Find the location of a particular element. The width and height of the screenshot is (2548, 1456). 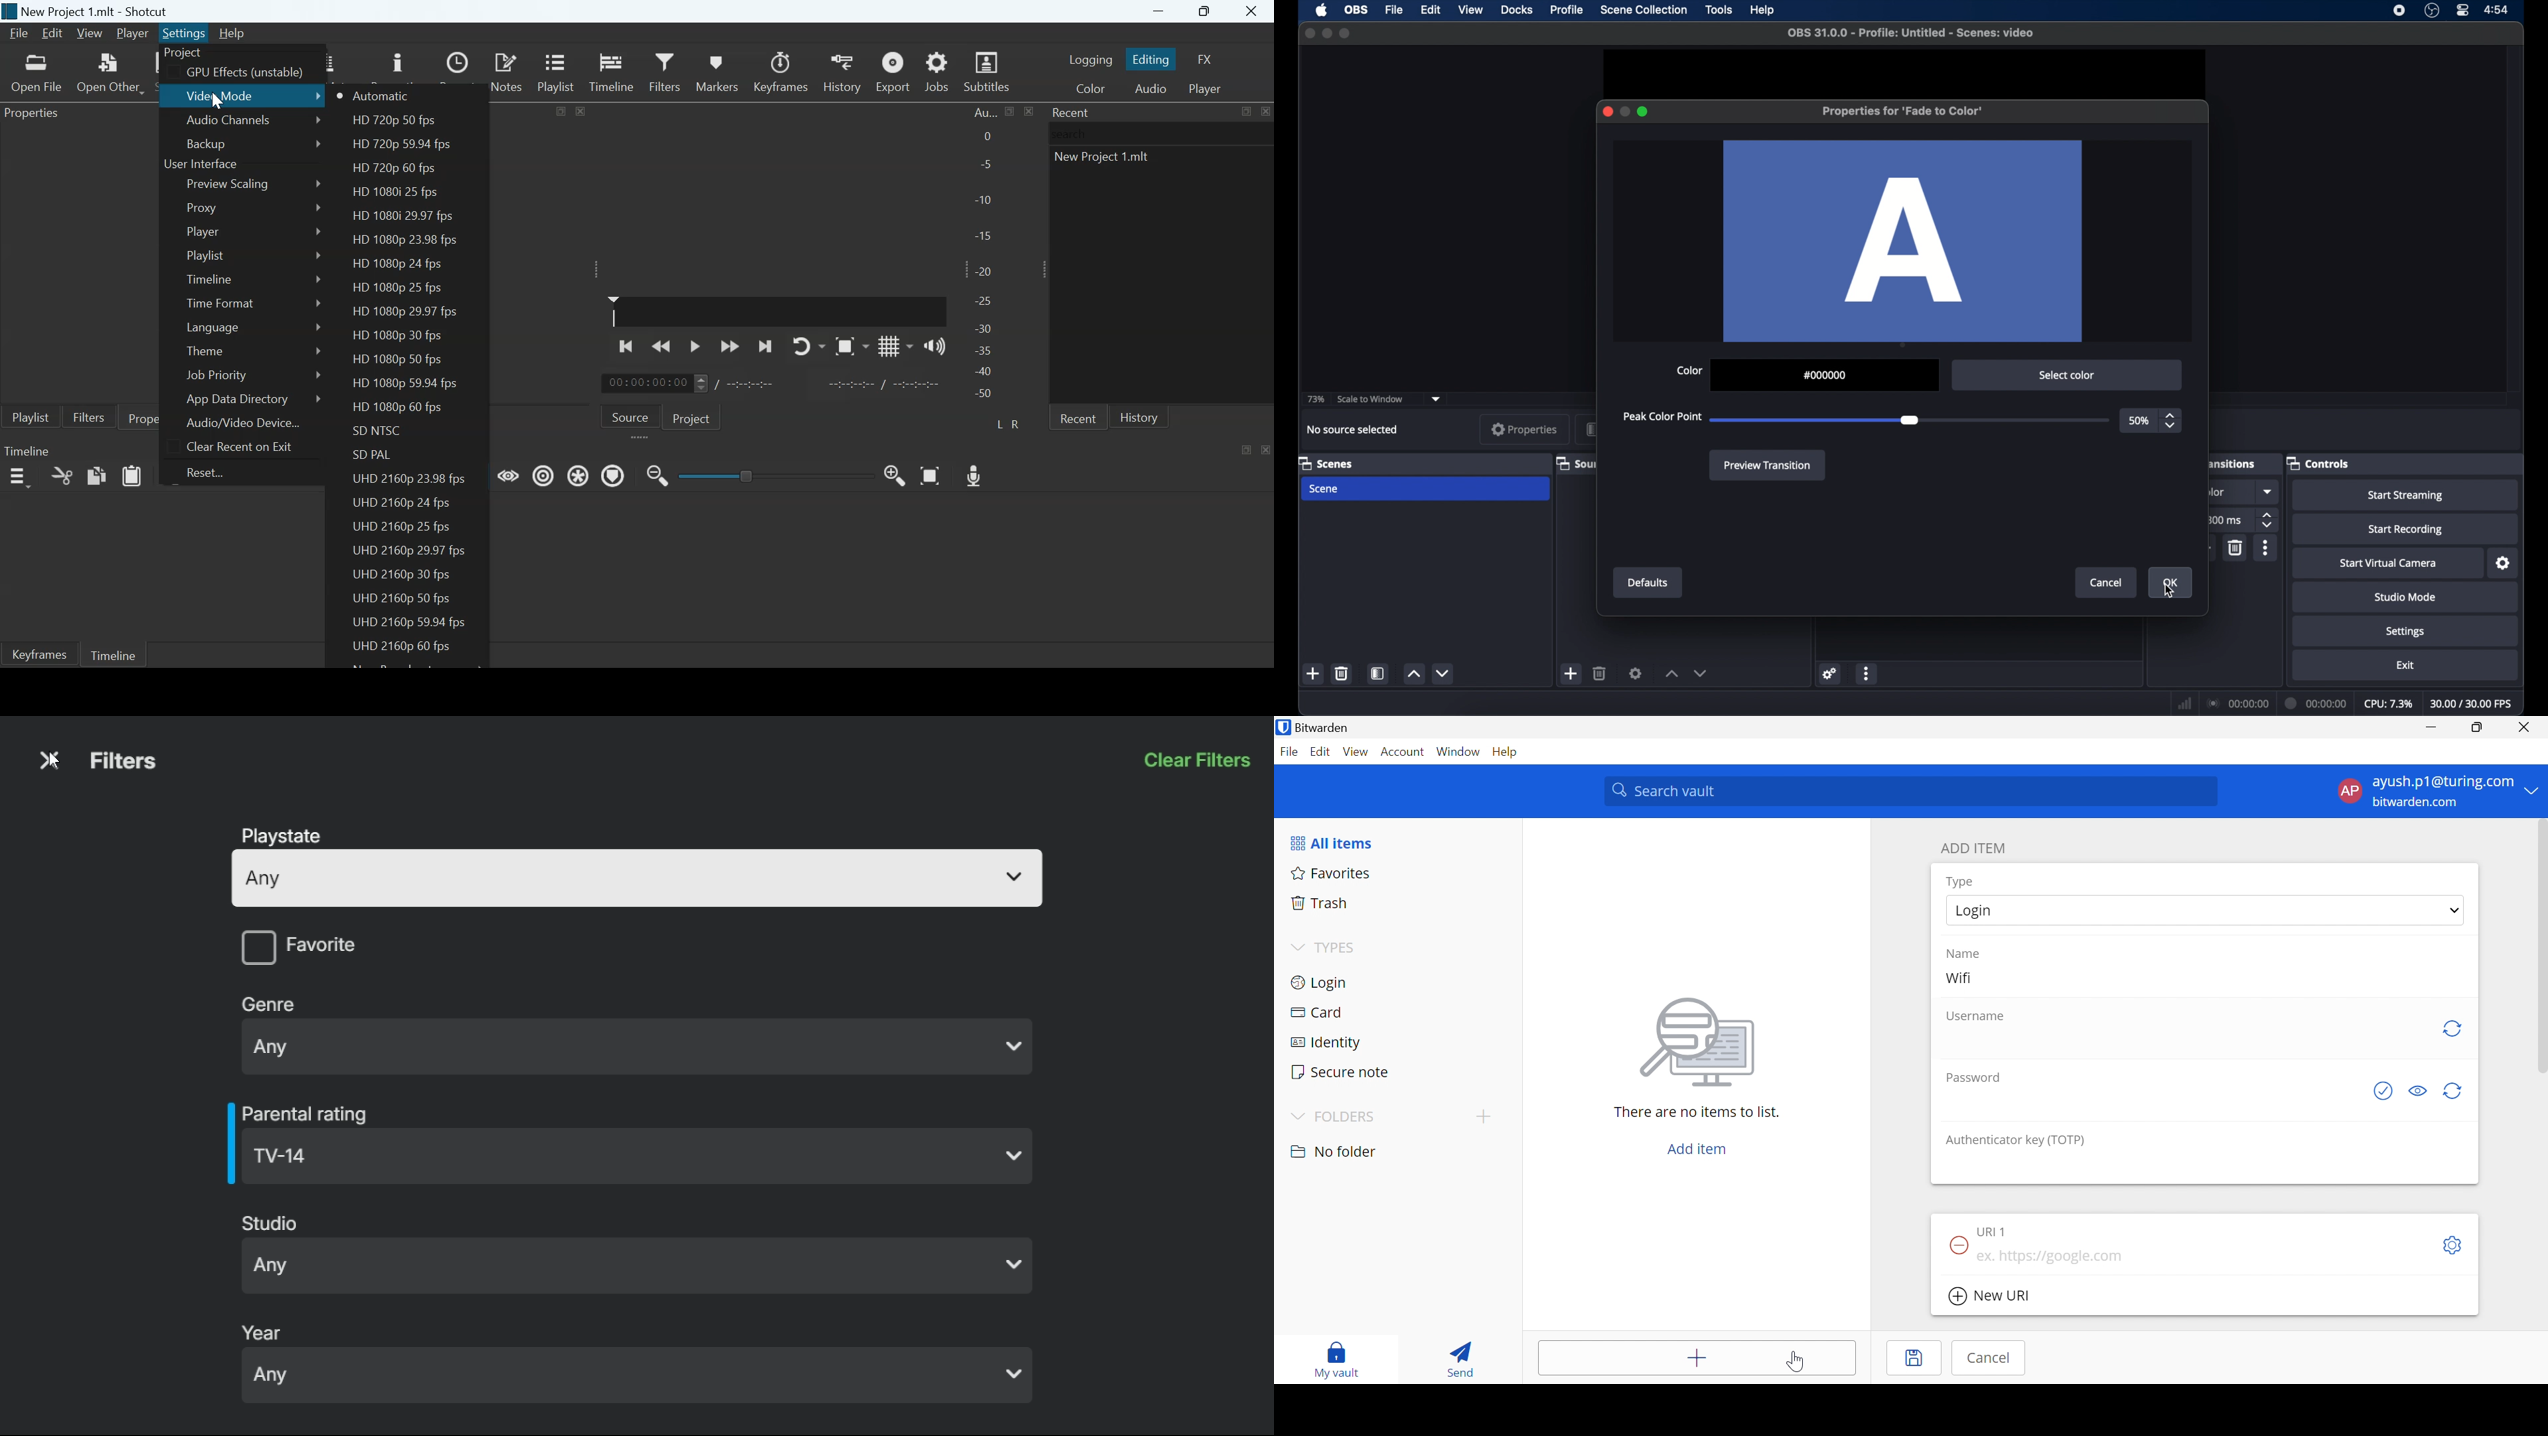

duration is located at coordinates (2316, 703).